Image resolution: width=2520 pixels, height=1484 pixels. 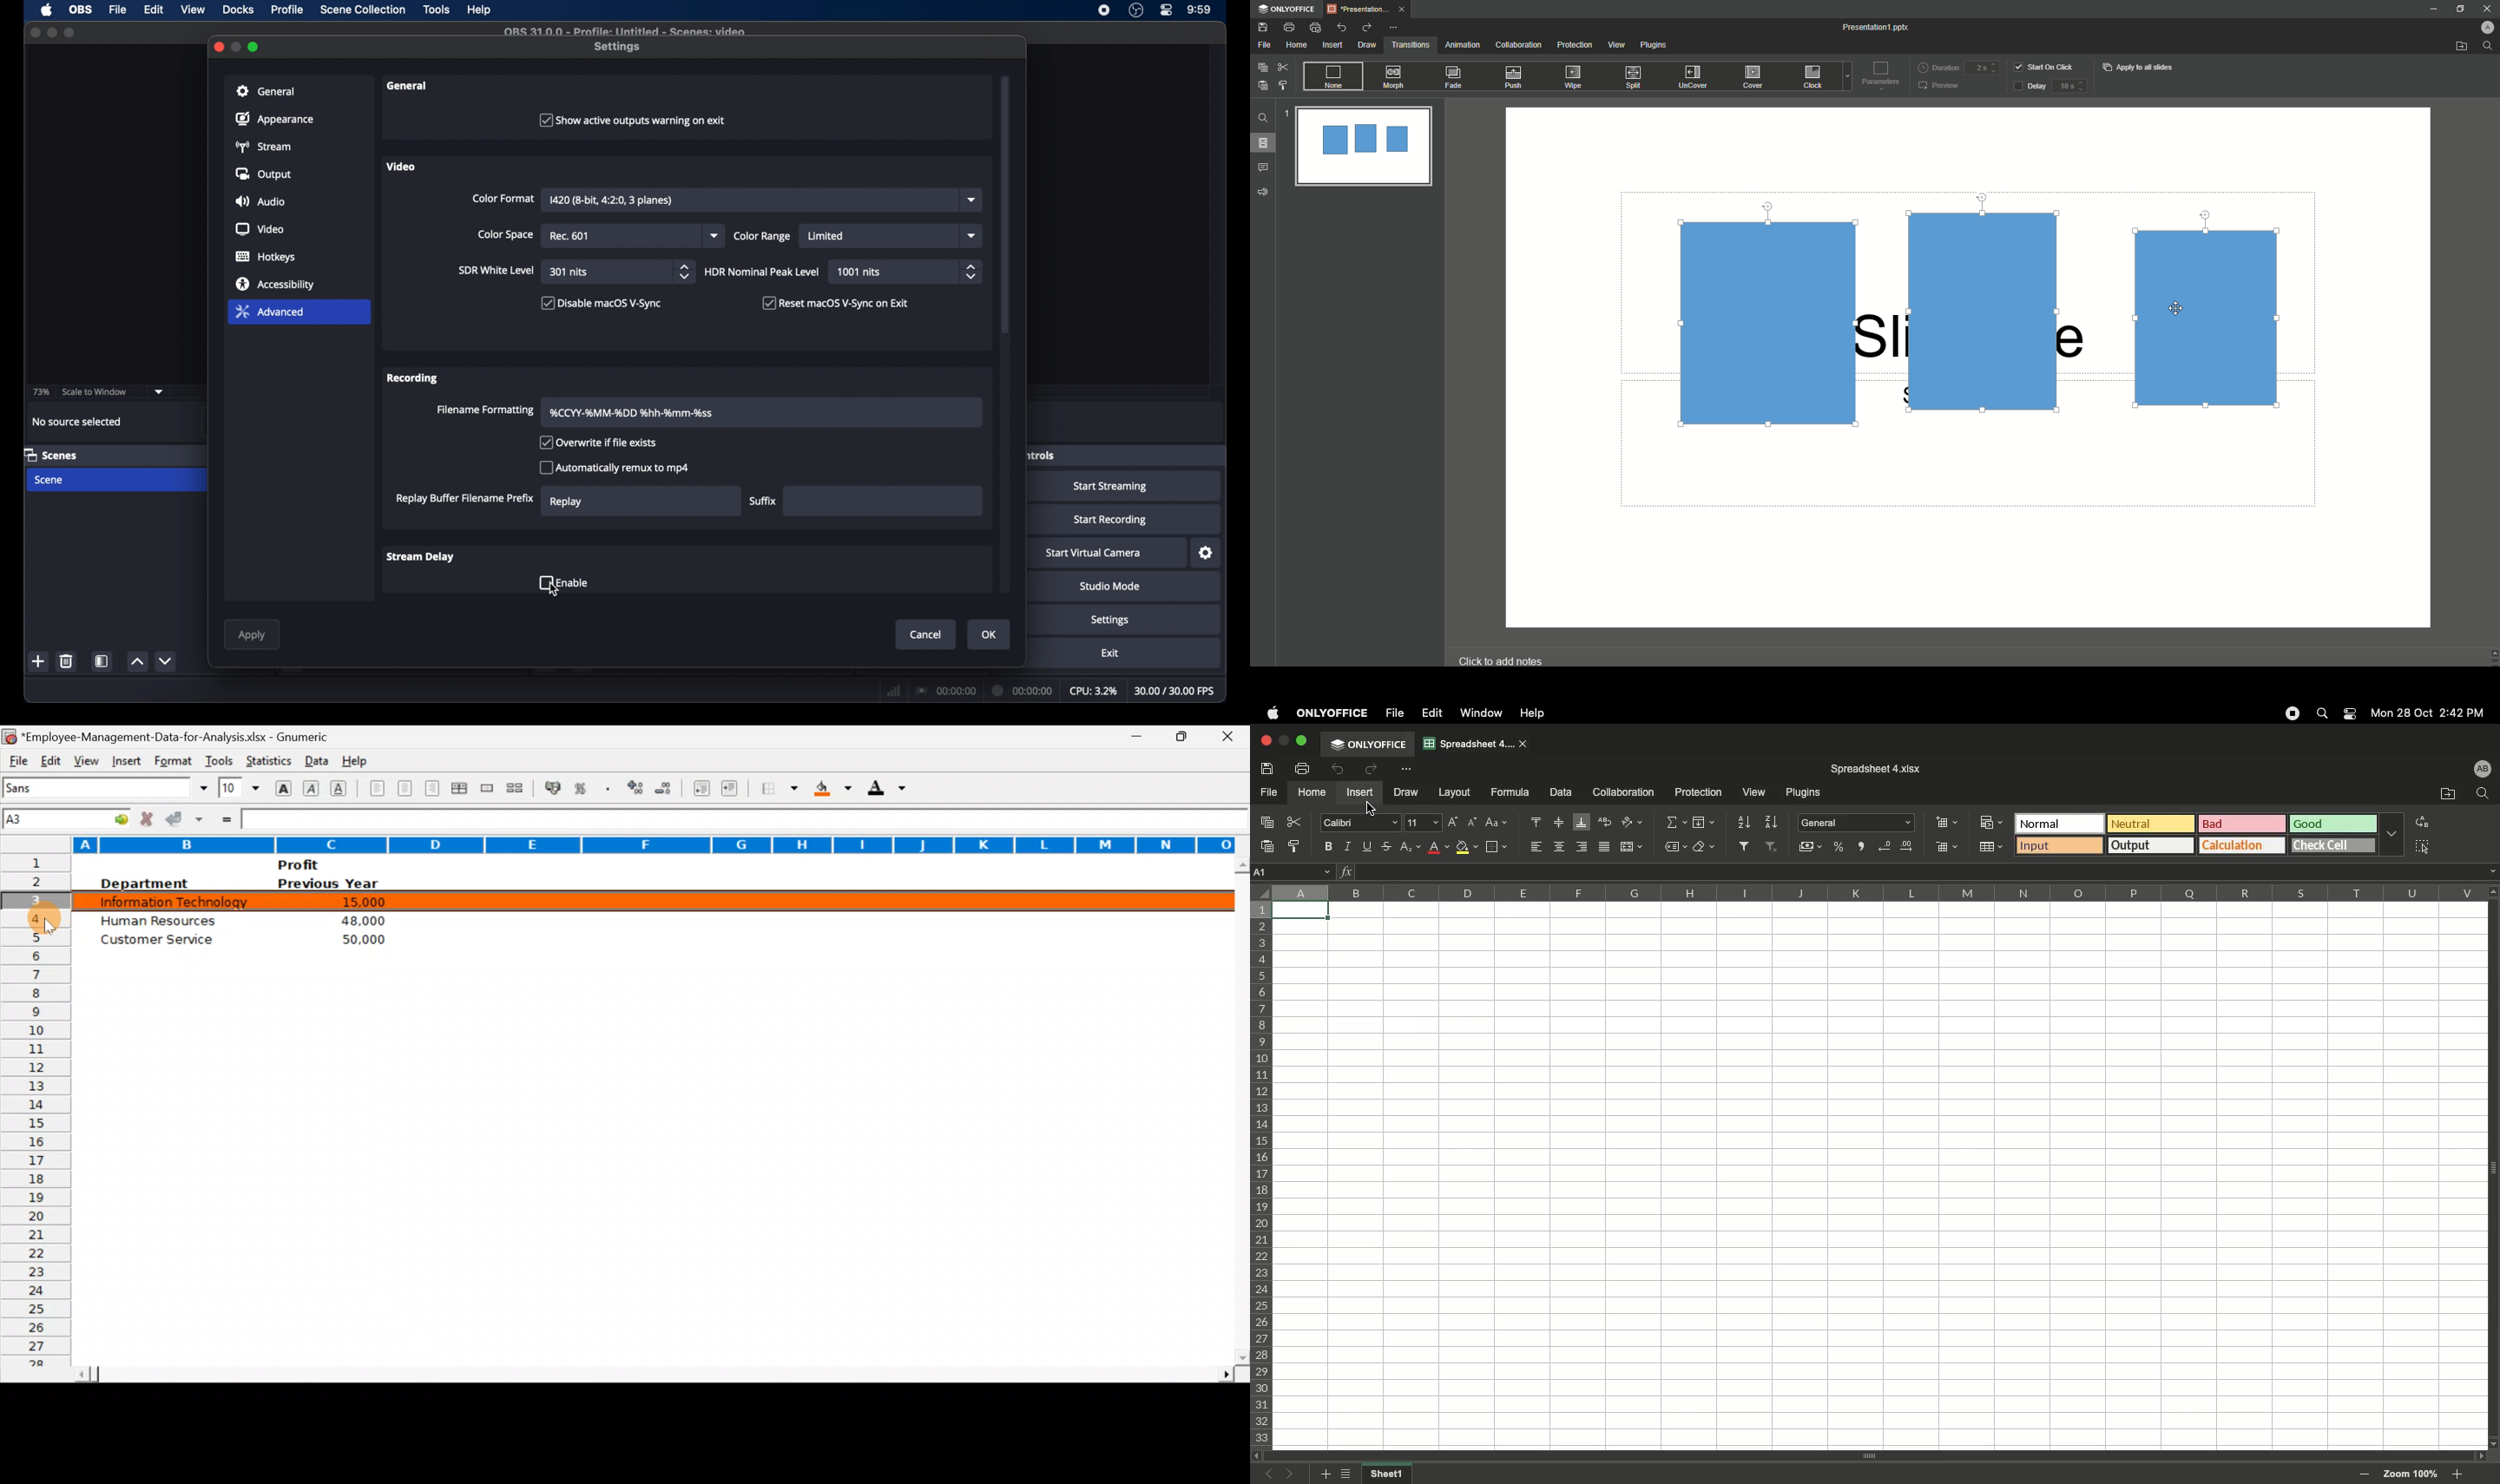 What do you see at coordinates (1111, 620) in the screenshot?
I see `settings` at bounding box center [1111, 620].